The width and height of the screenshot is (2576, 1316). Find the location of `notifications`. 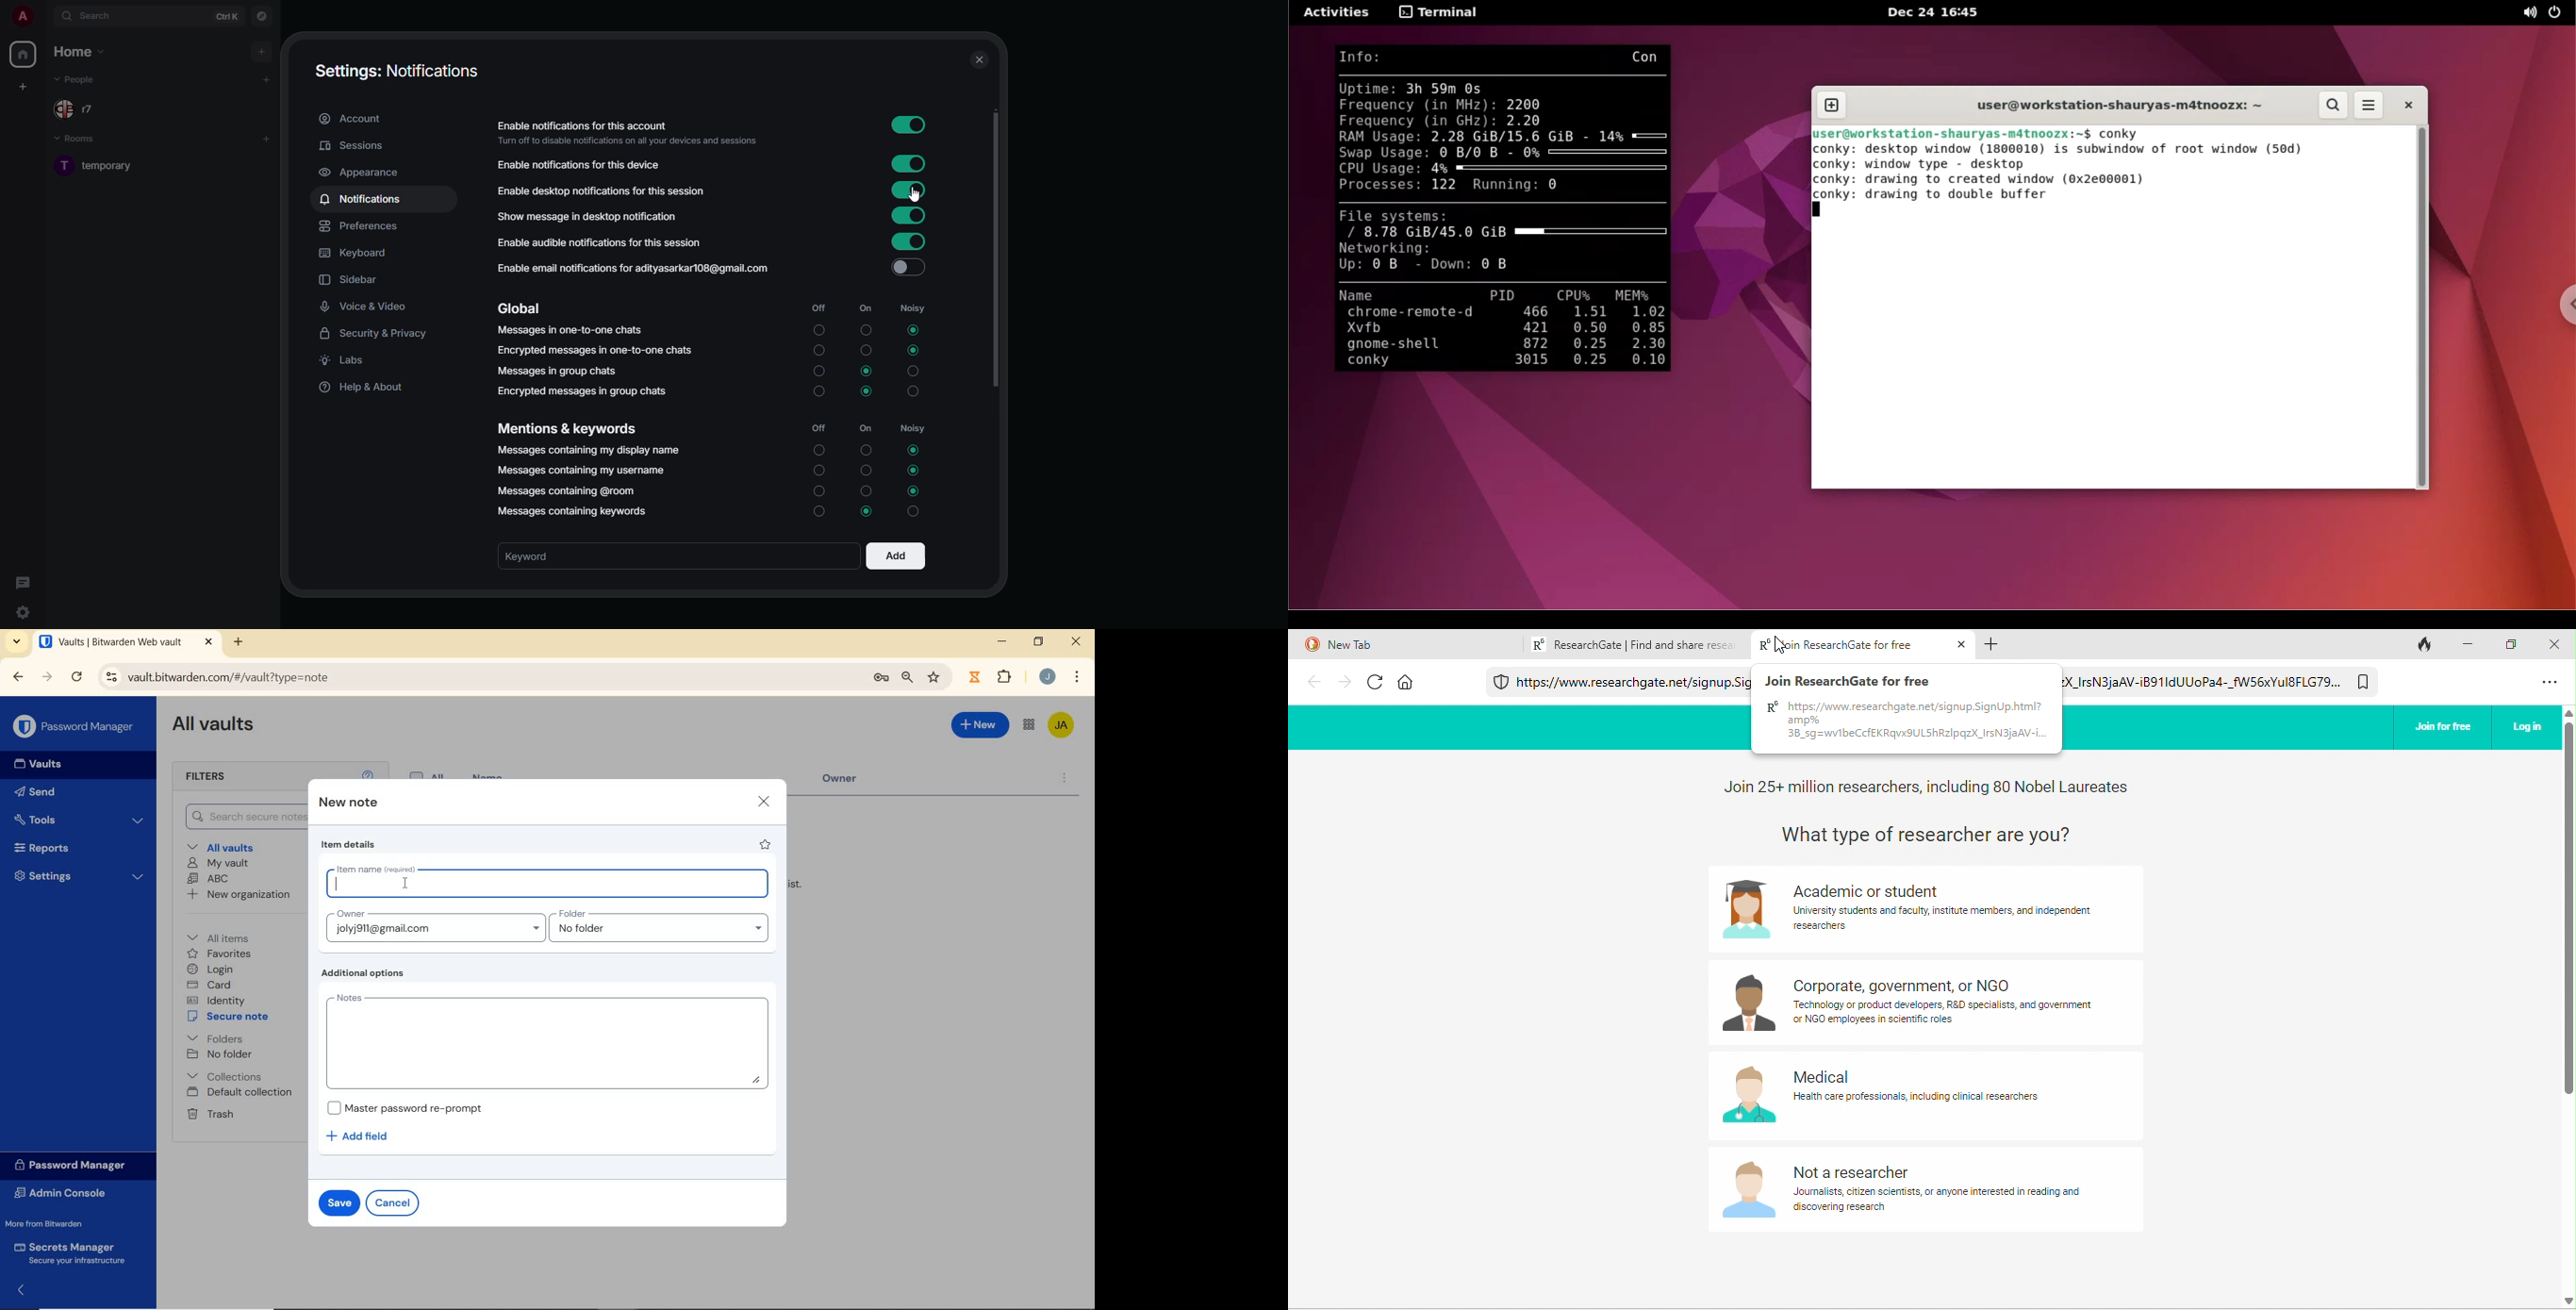

notifications is located at coordinates (363, 198).